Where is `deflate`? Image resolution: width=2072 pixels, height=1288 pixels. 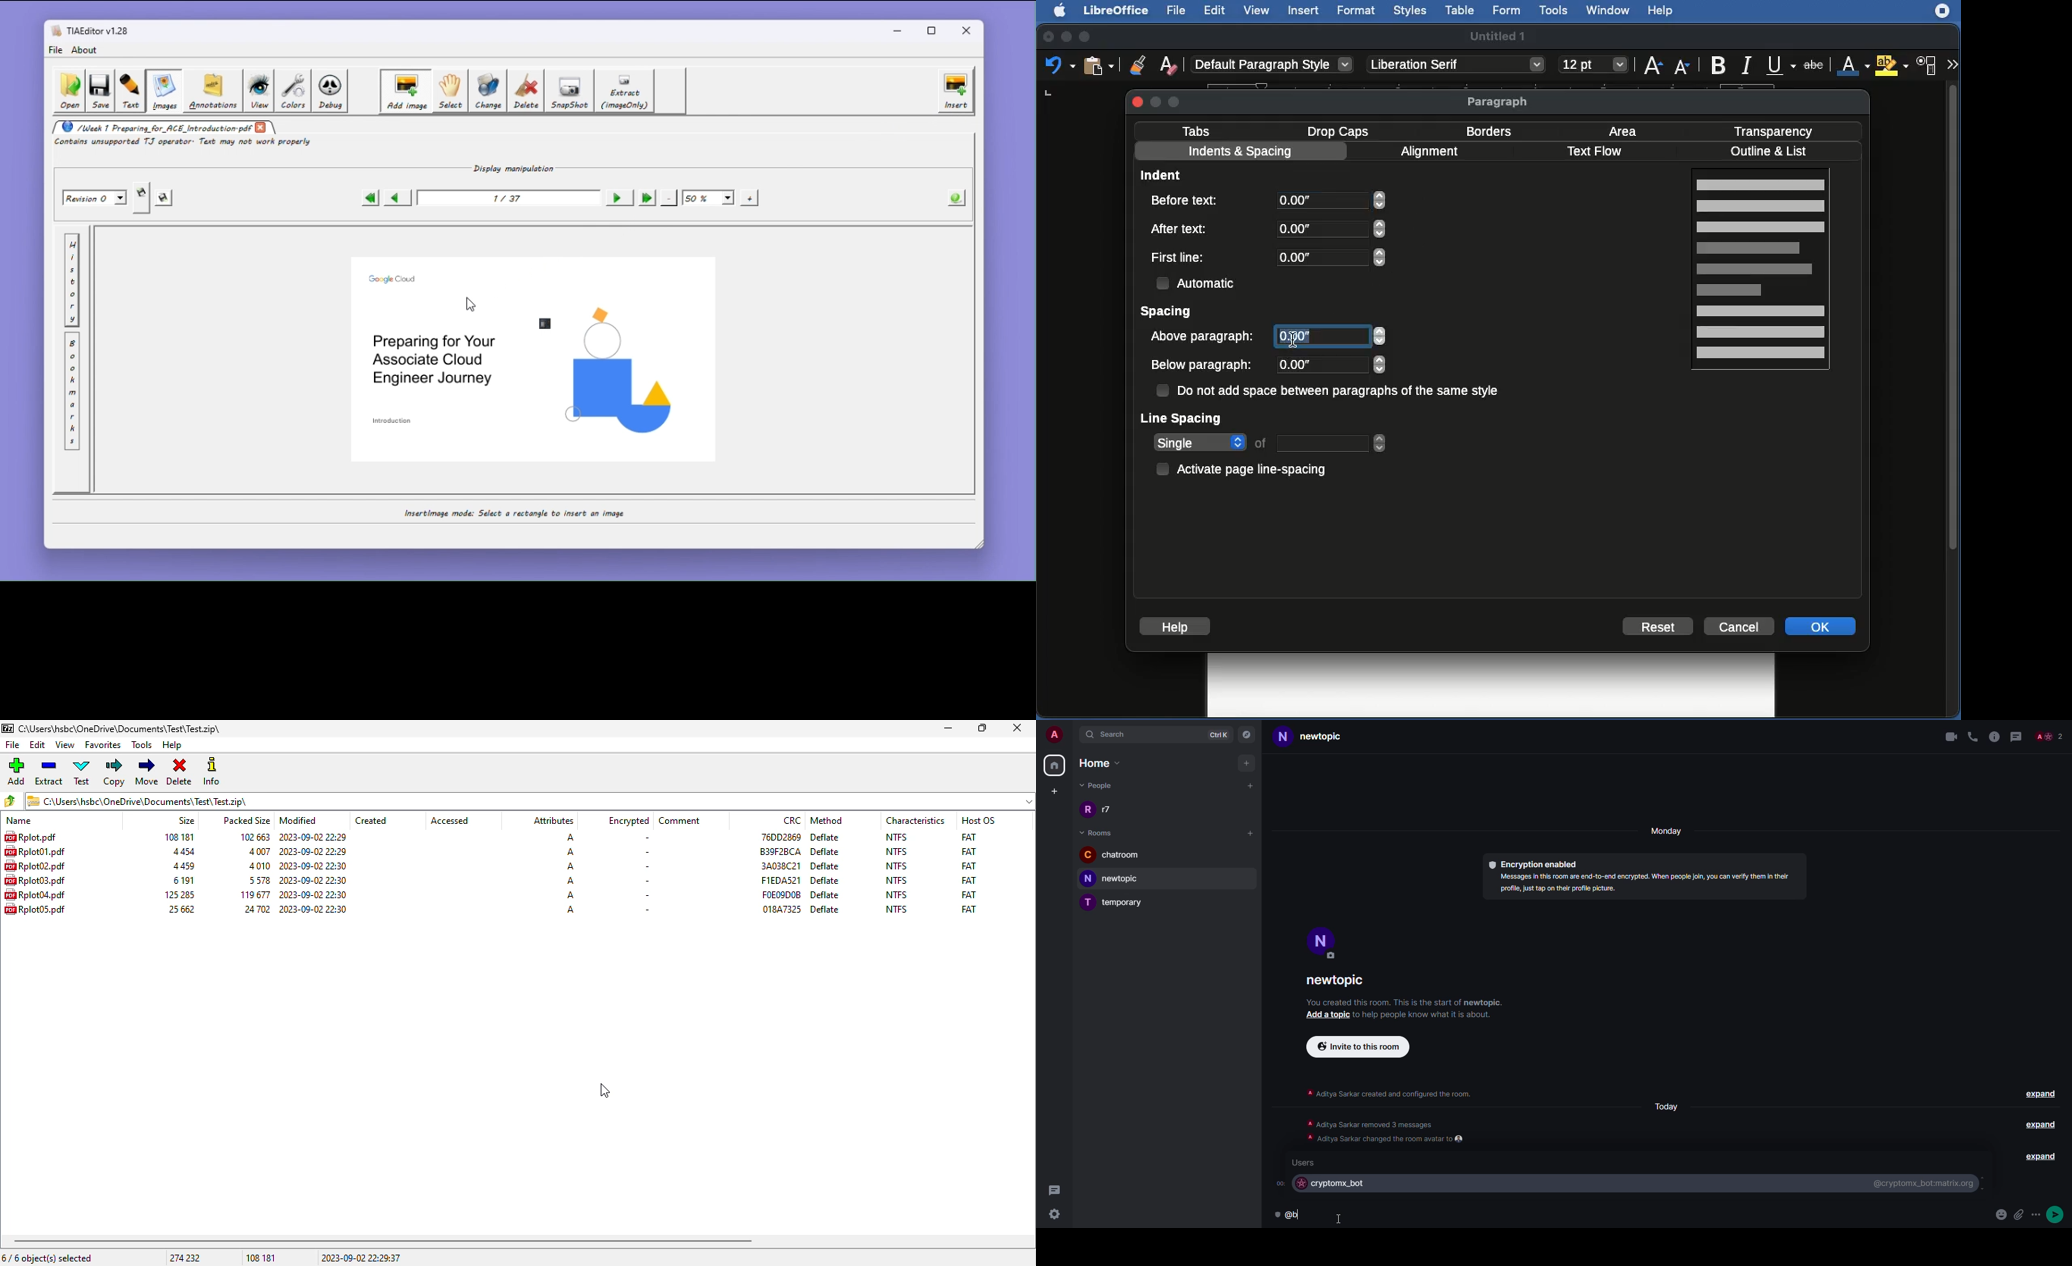 deflate is located at coordinates (825, 866).